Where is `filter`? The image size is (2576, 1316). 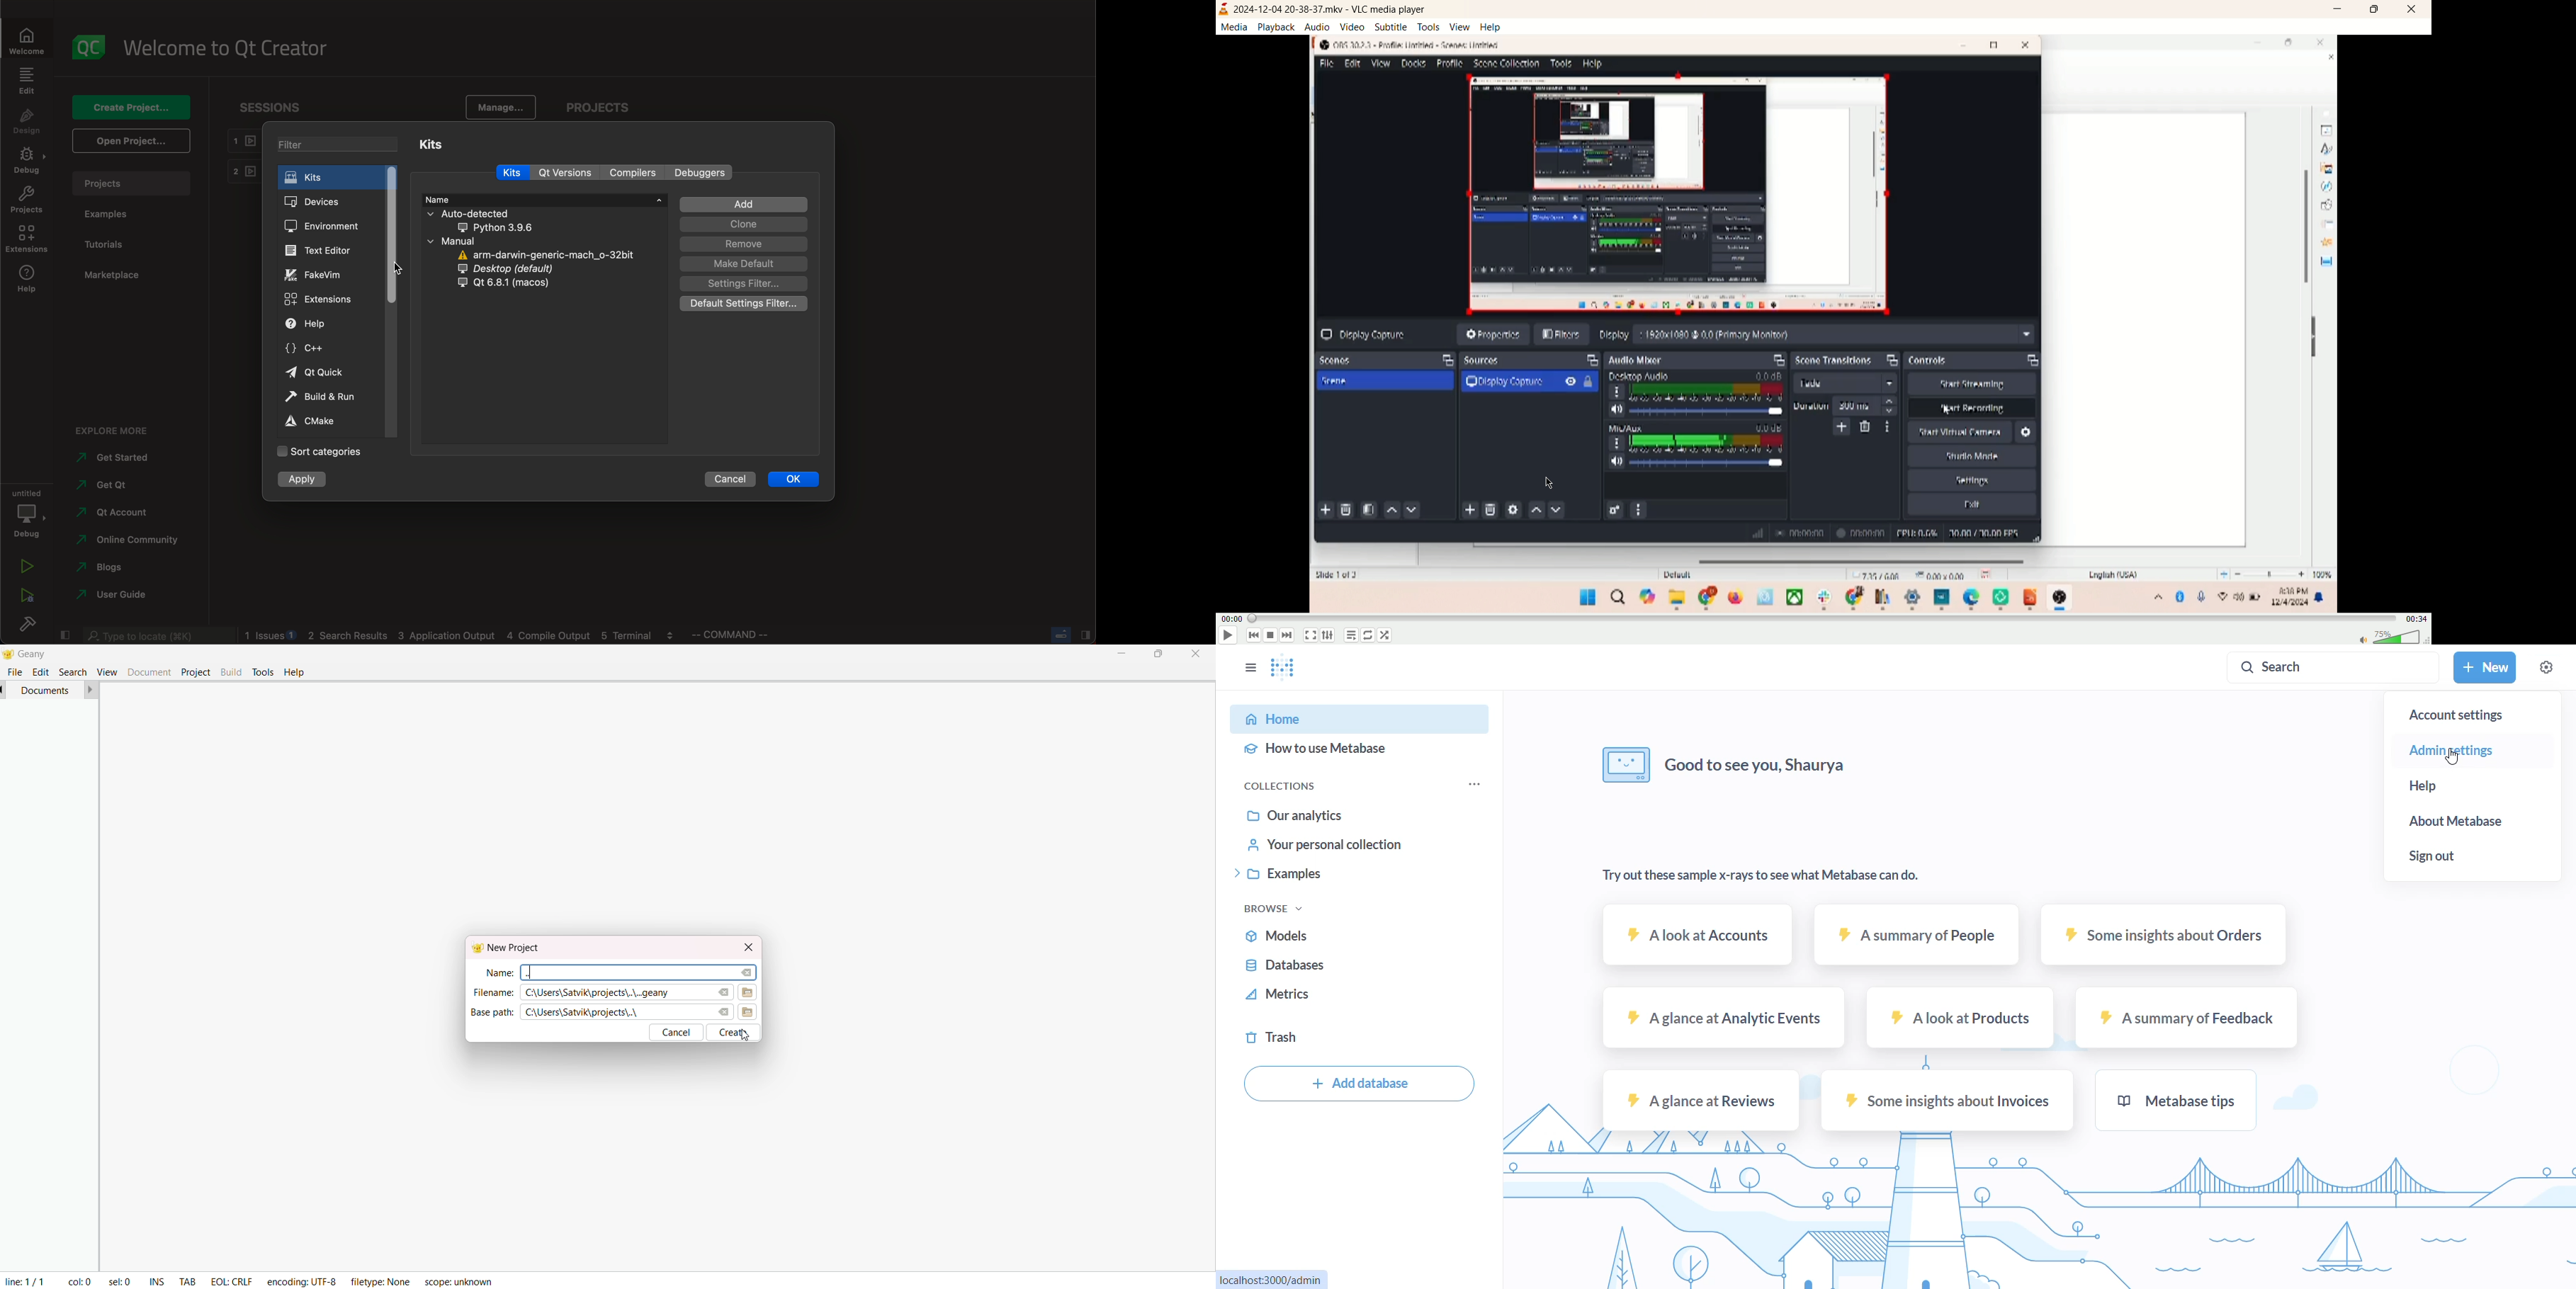
filter is located at coordinates (340, 144).